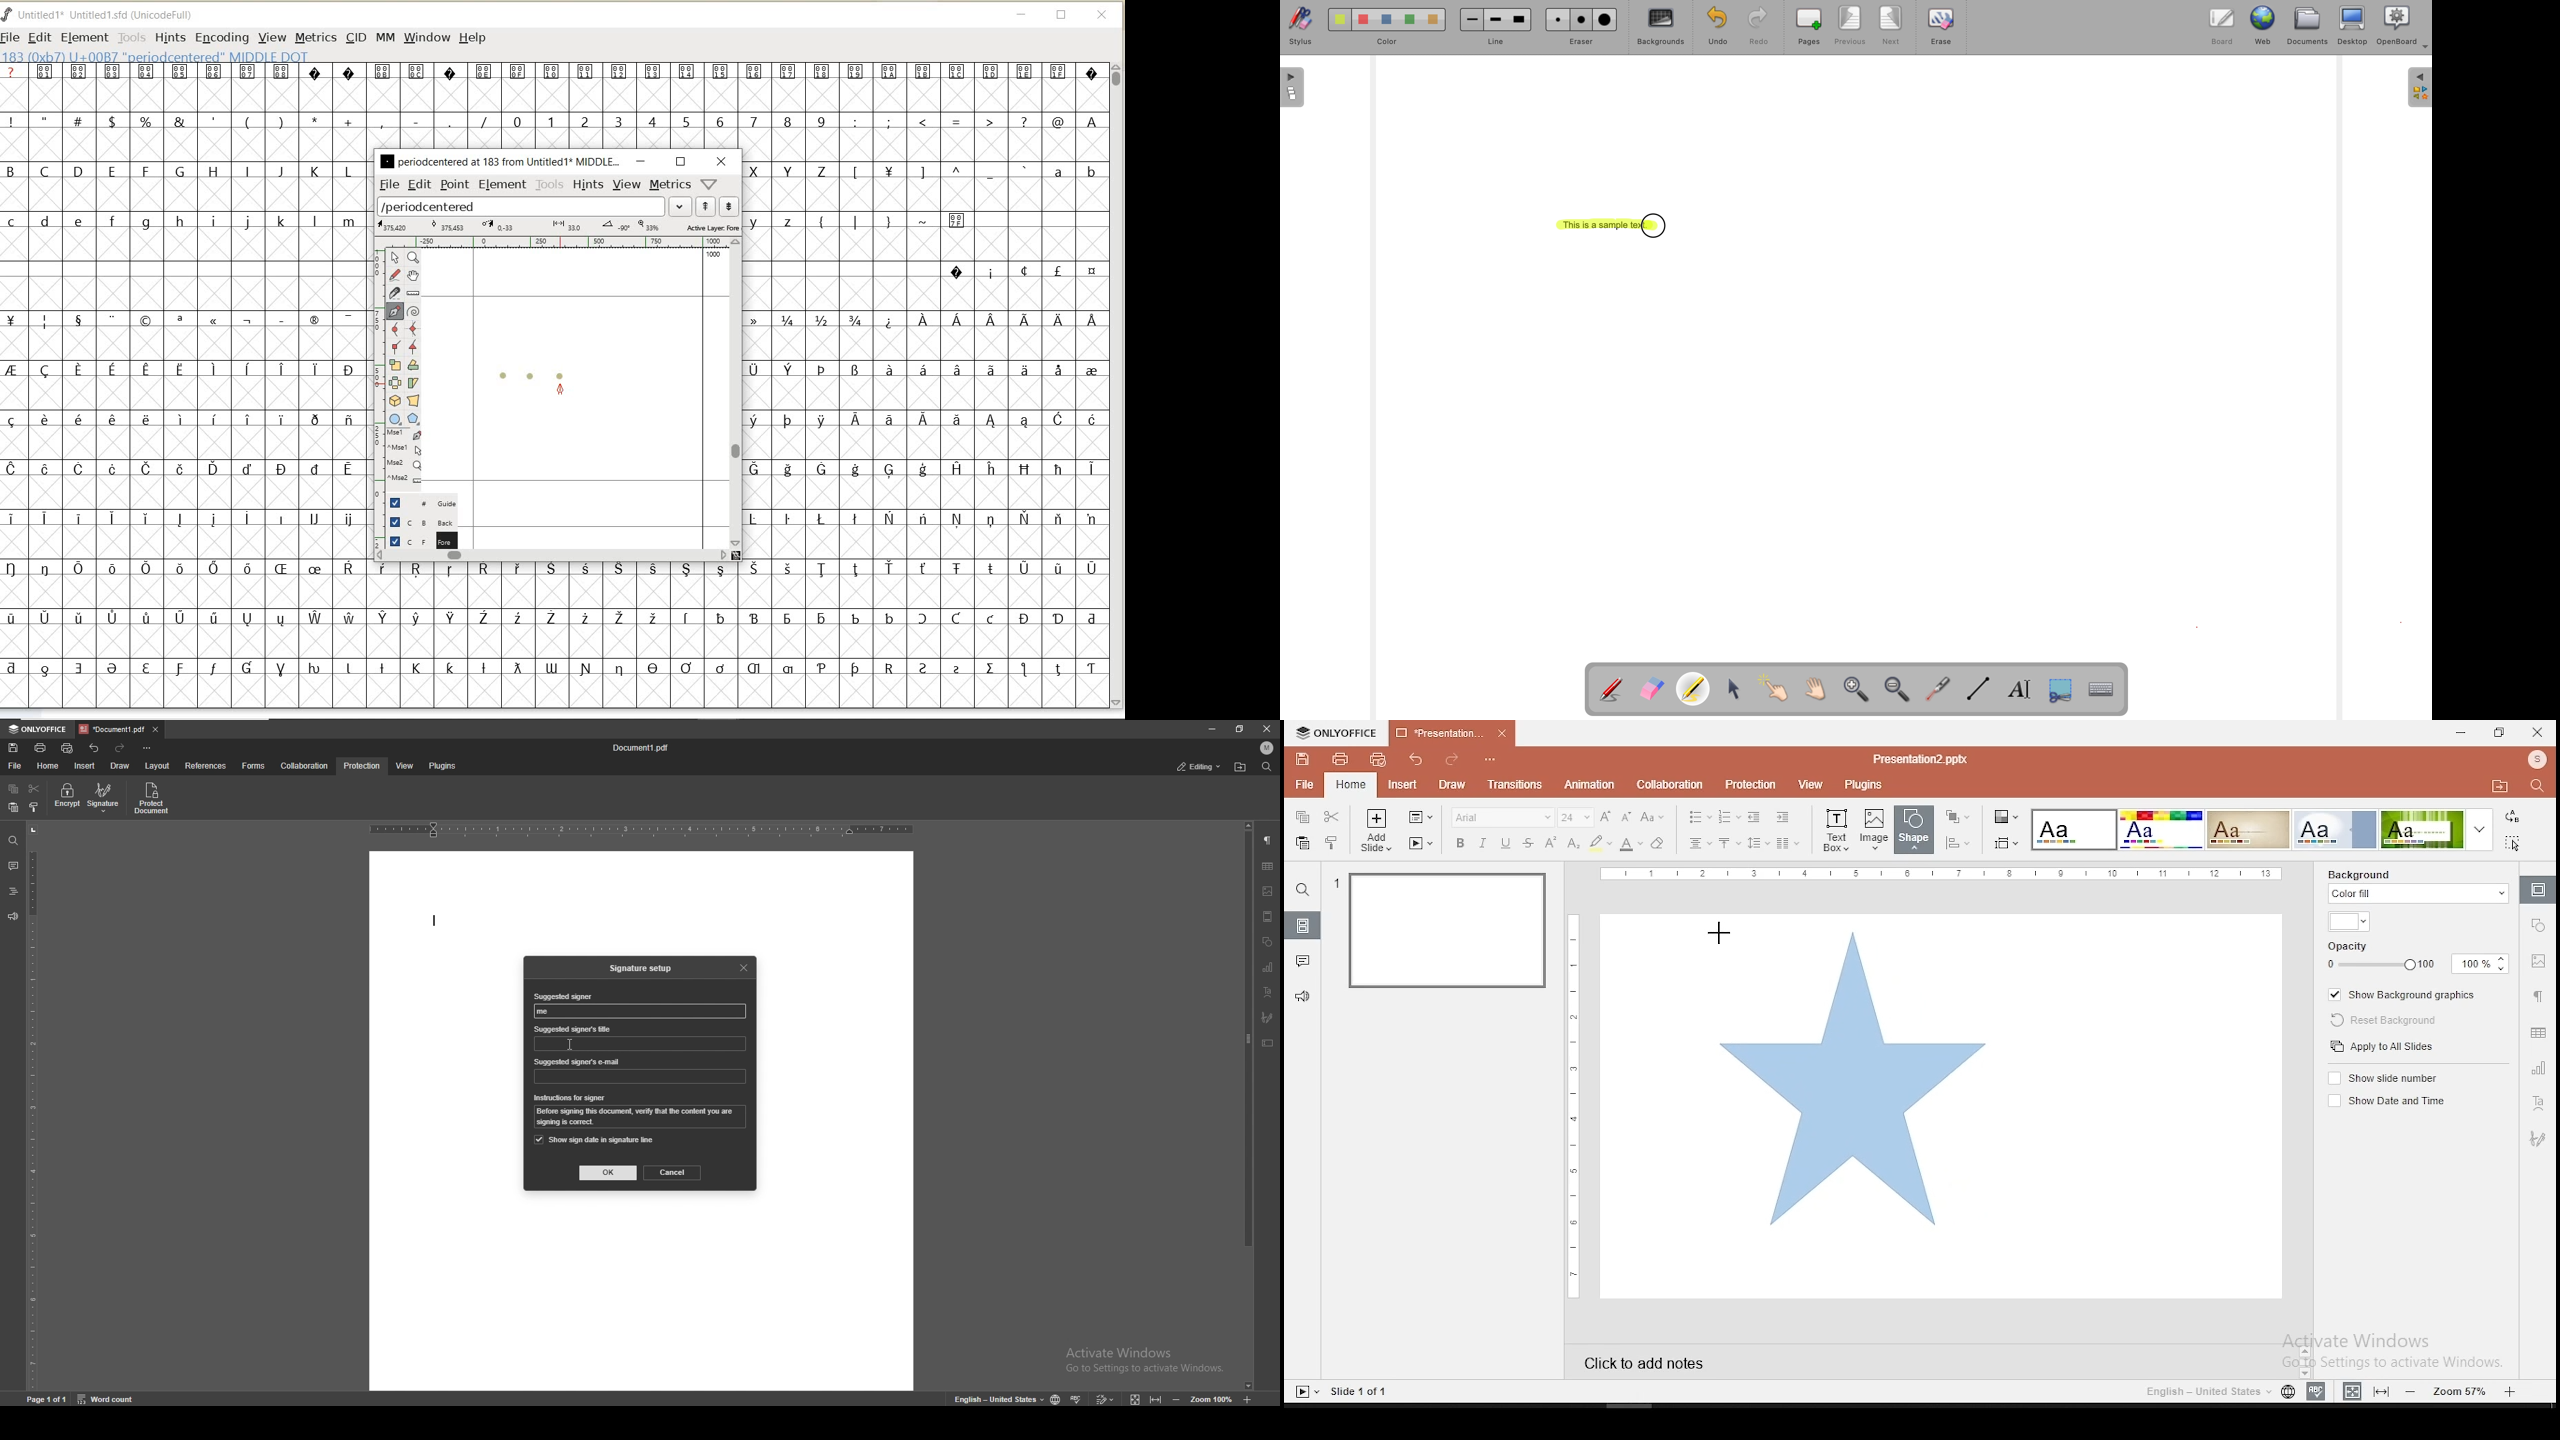  Describe the element at coordinates (419, 503) in the screenshot. I see `guide` at that location.